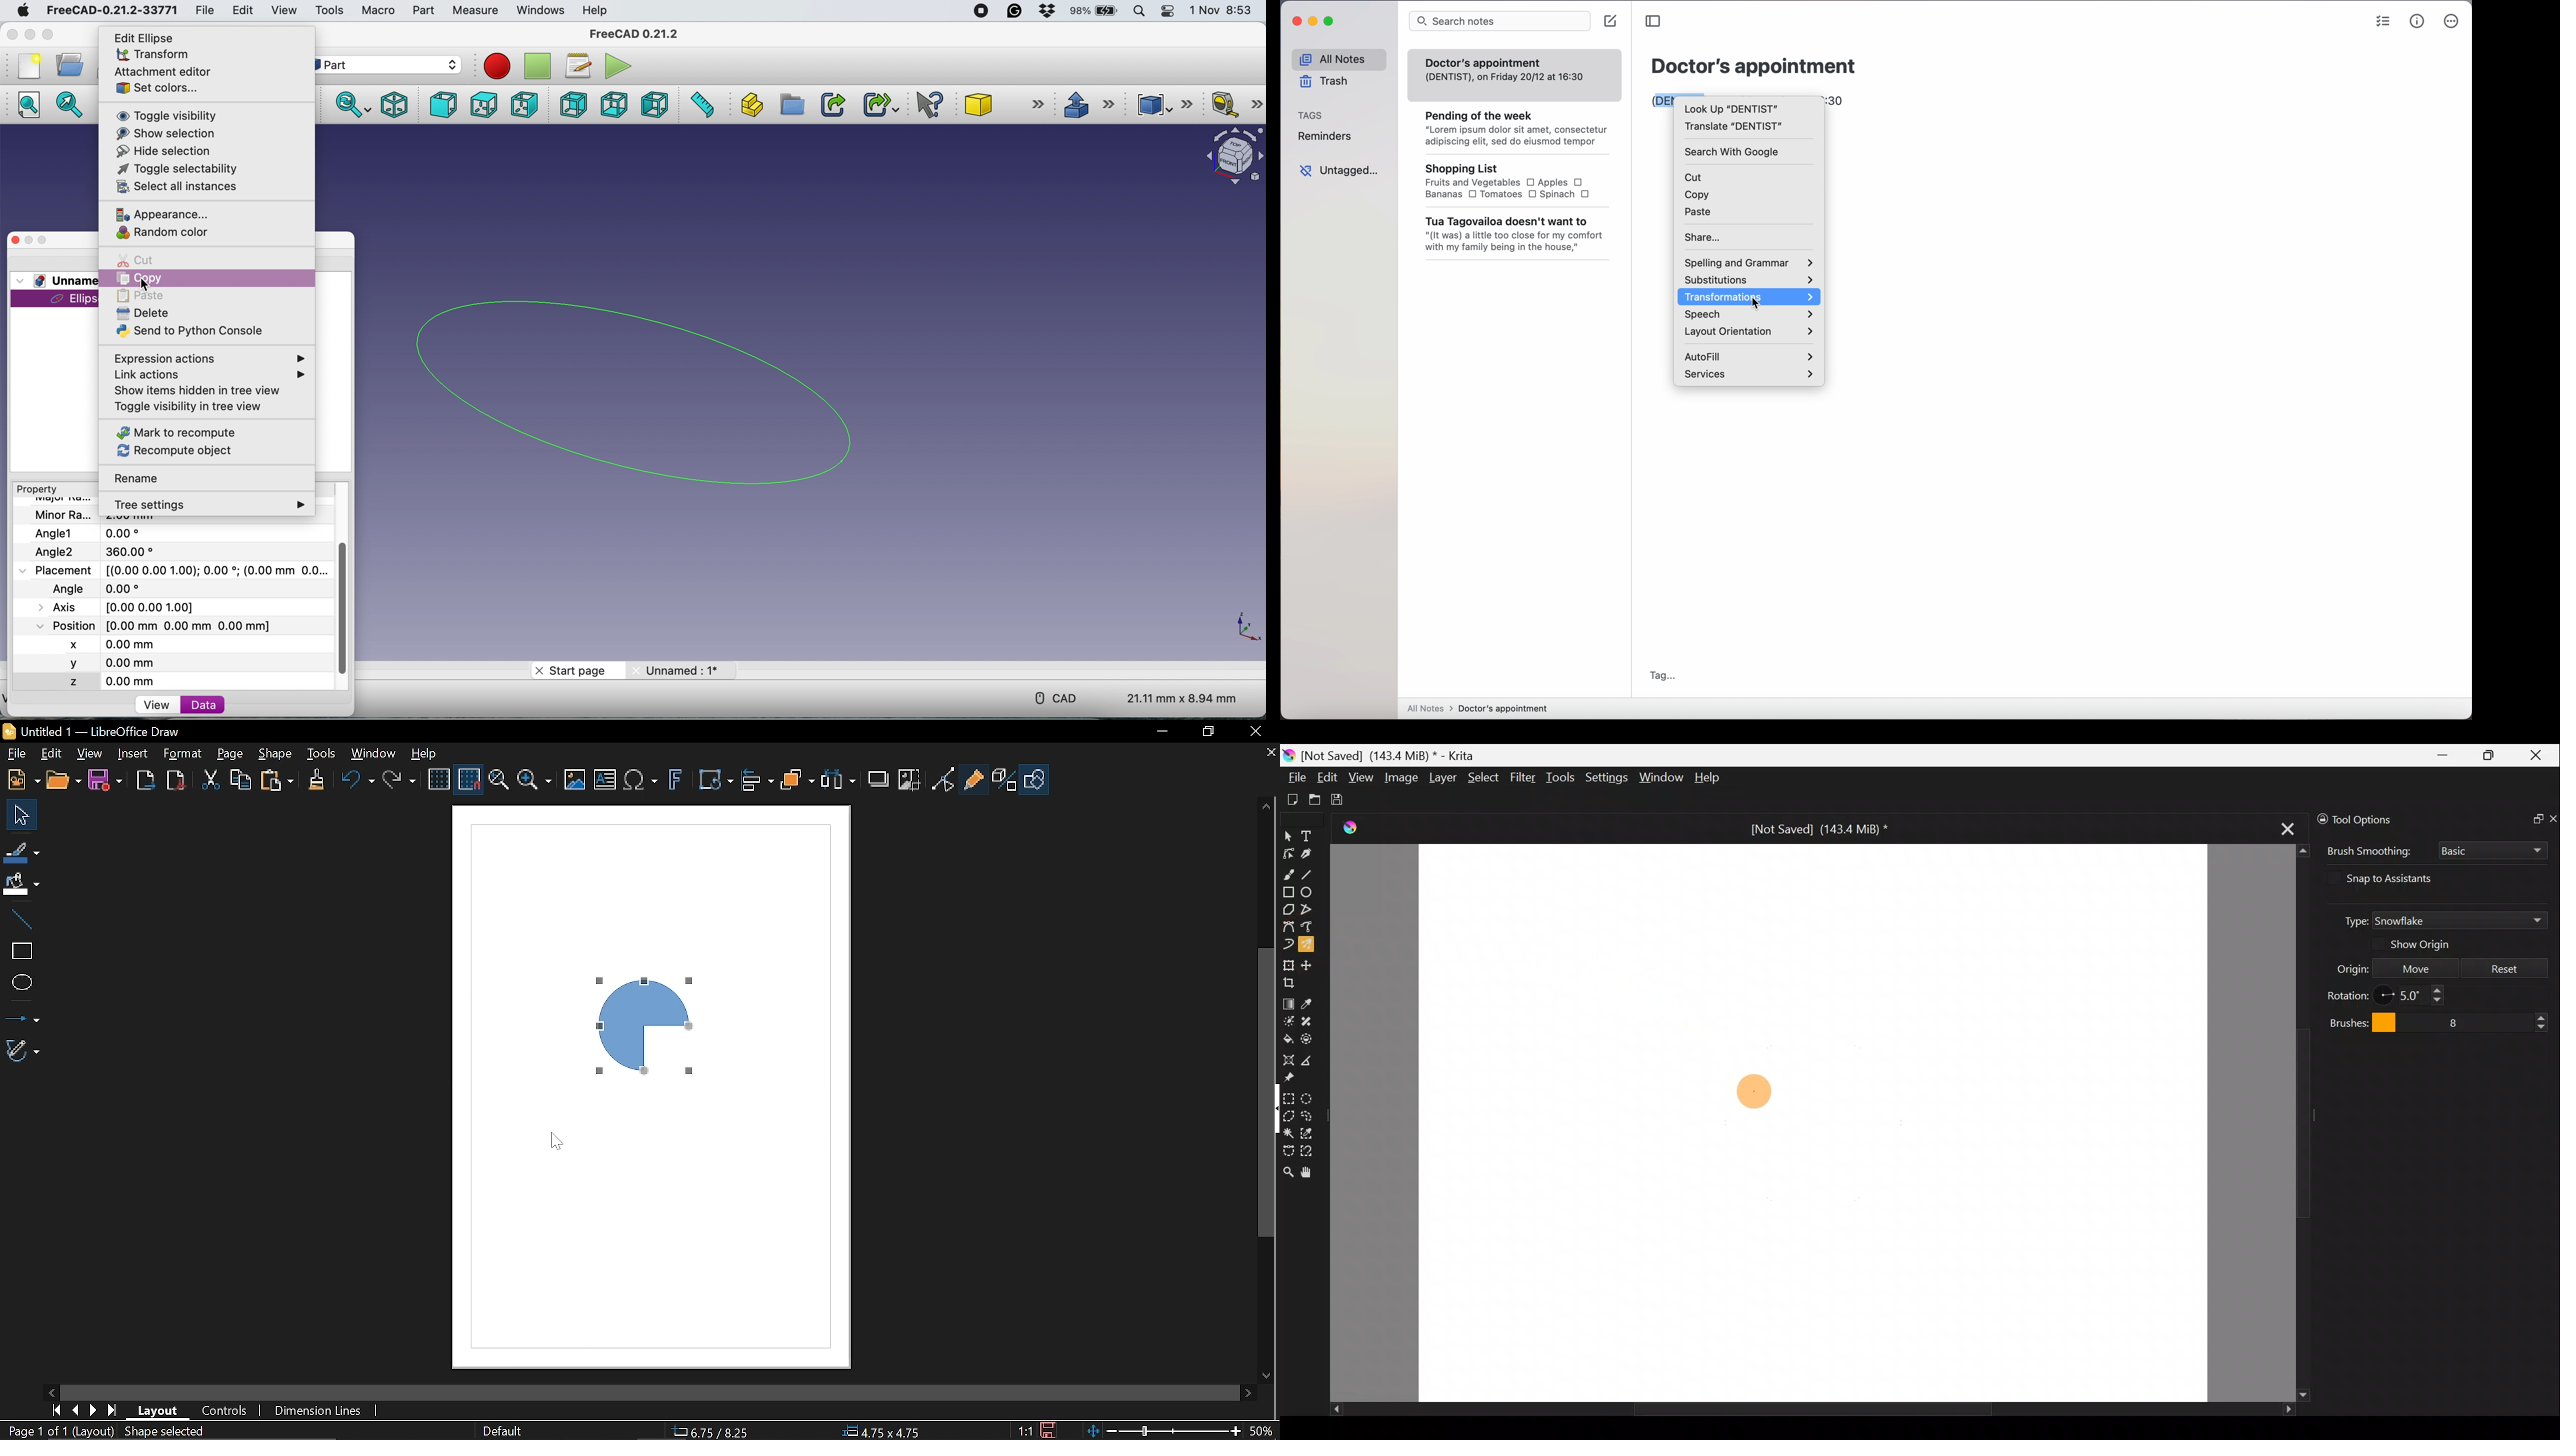 Image resolution: width=2576 pixels, height=1456 pixels. What do you see at coordinates (2505, 967) in the screenshot?
I see `Reset` at bounding box center [2505, 967].